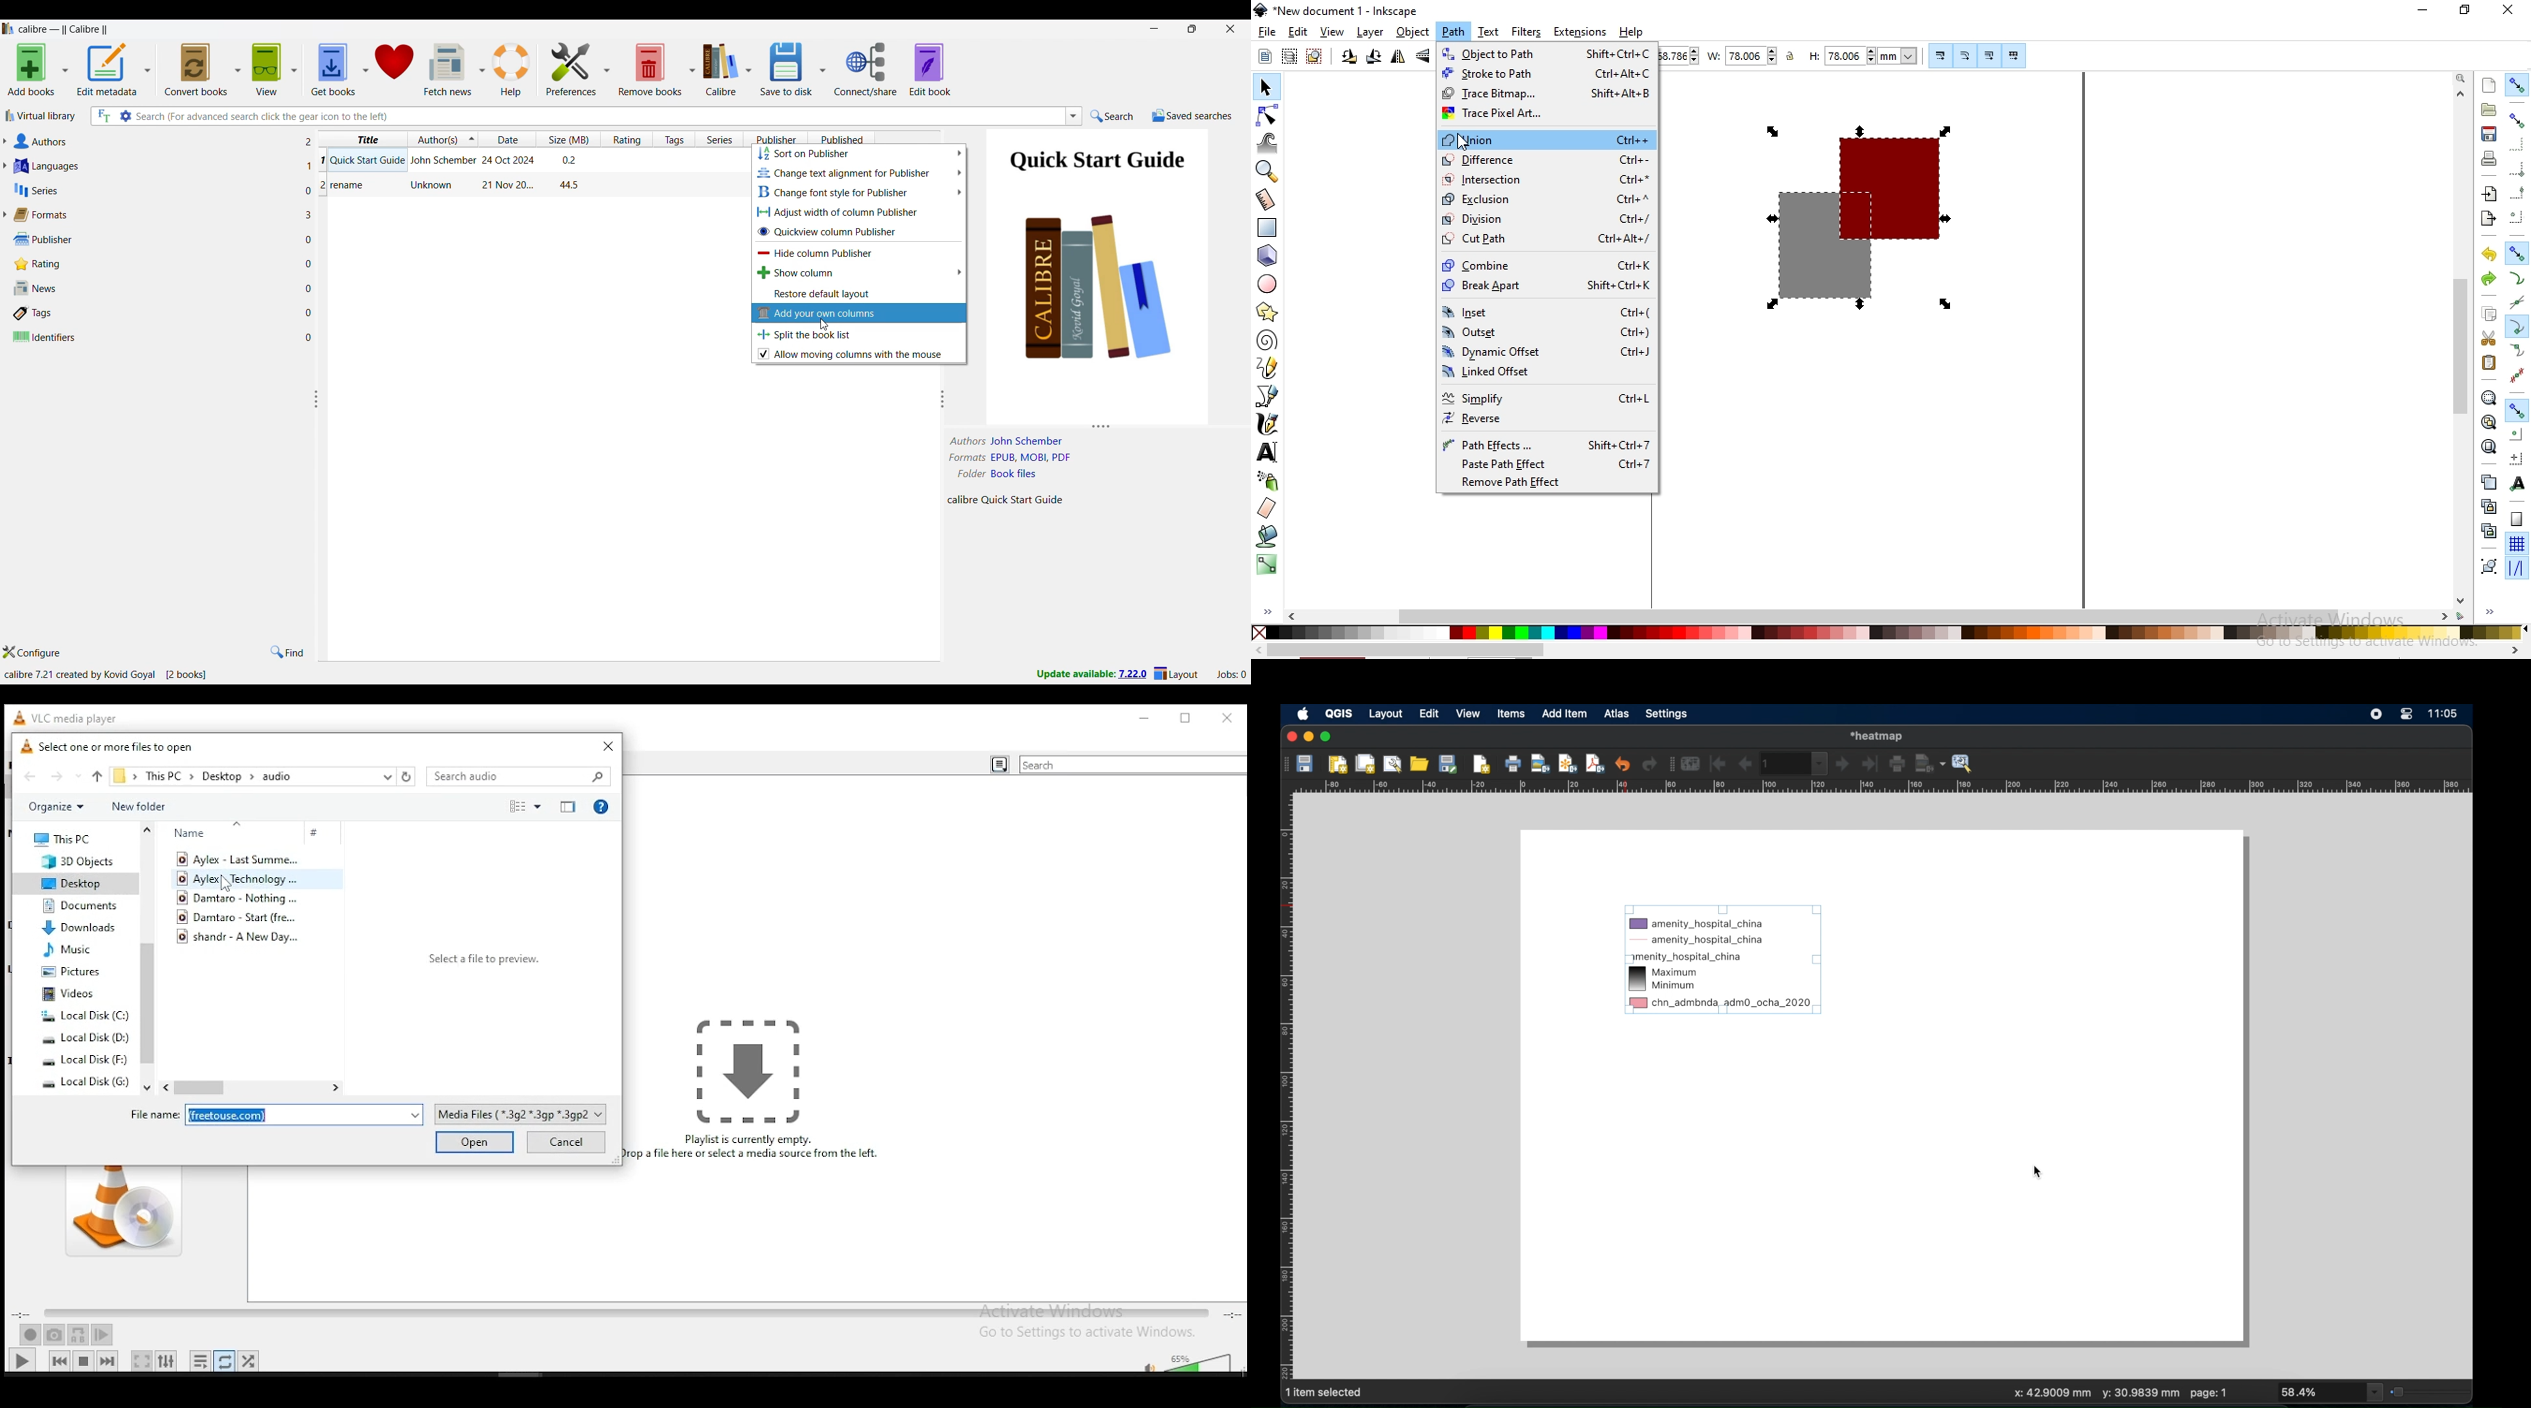  What do you see at coordinates (1112, 115) in the screenshot?
I see `Search` at bounding box center [1112, 115].